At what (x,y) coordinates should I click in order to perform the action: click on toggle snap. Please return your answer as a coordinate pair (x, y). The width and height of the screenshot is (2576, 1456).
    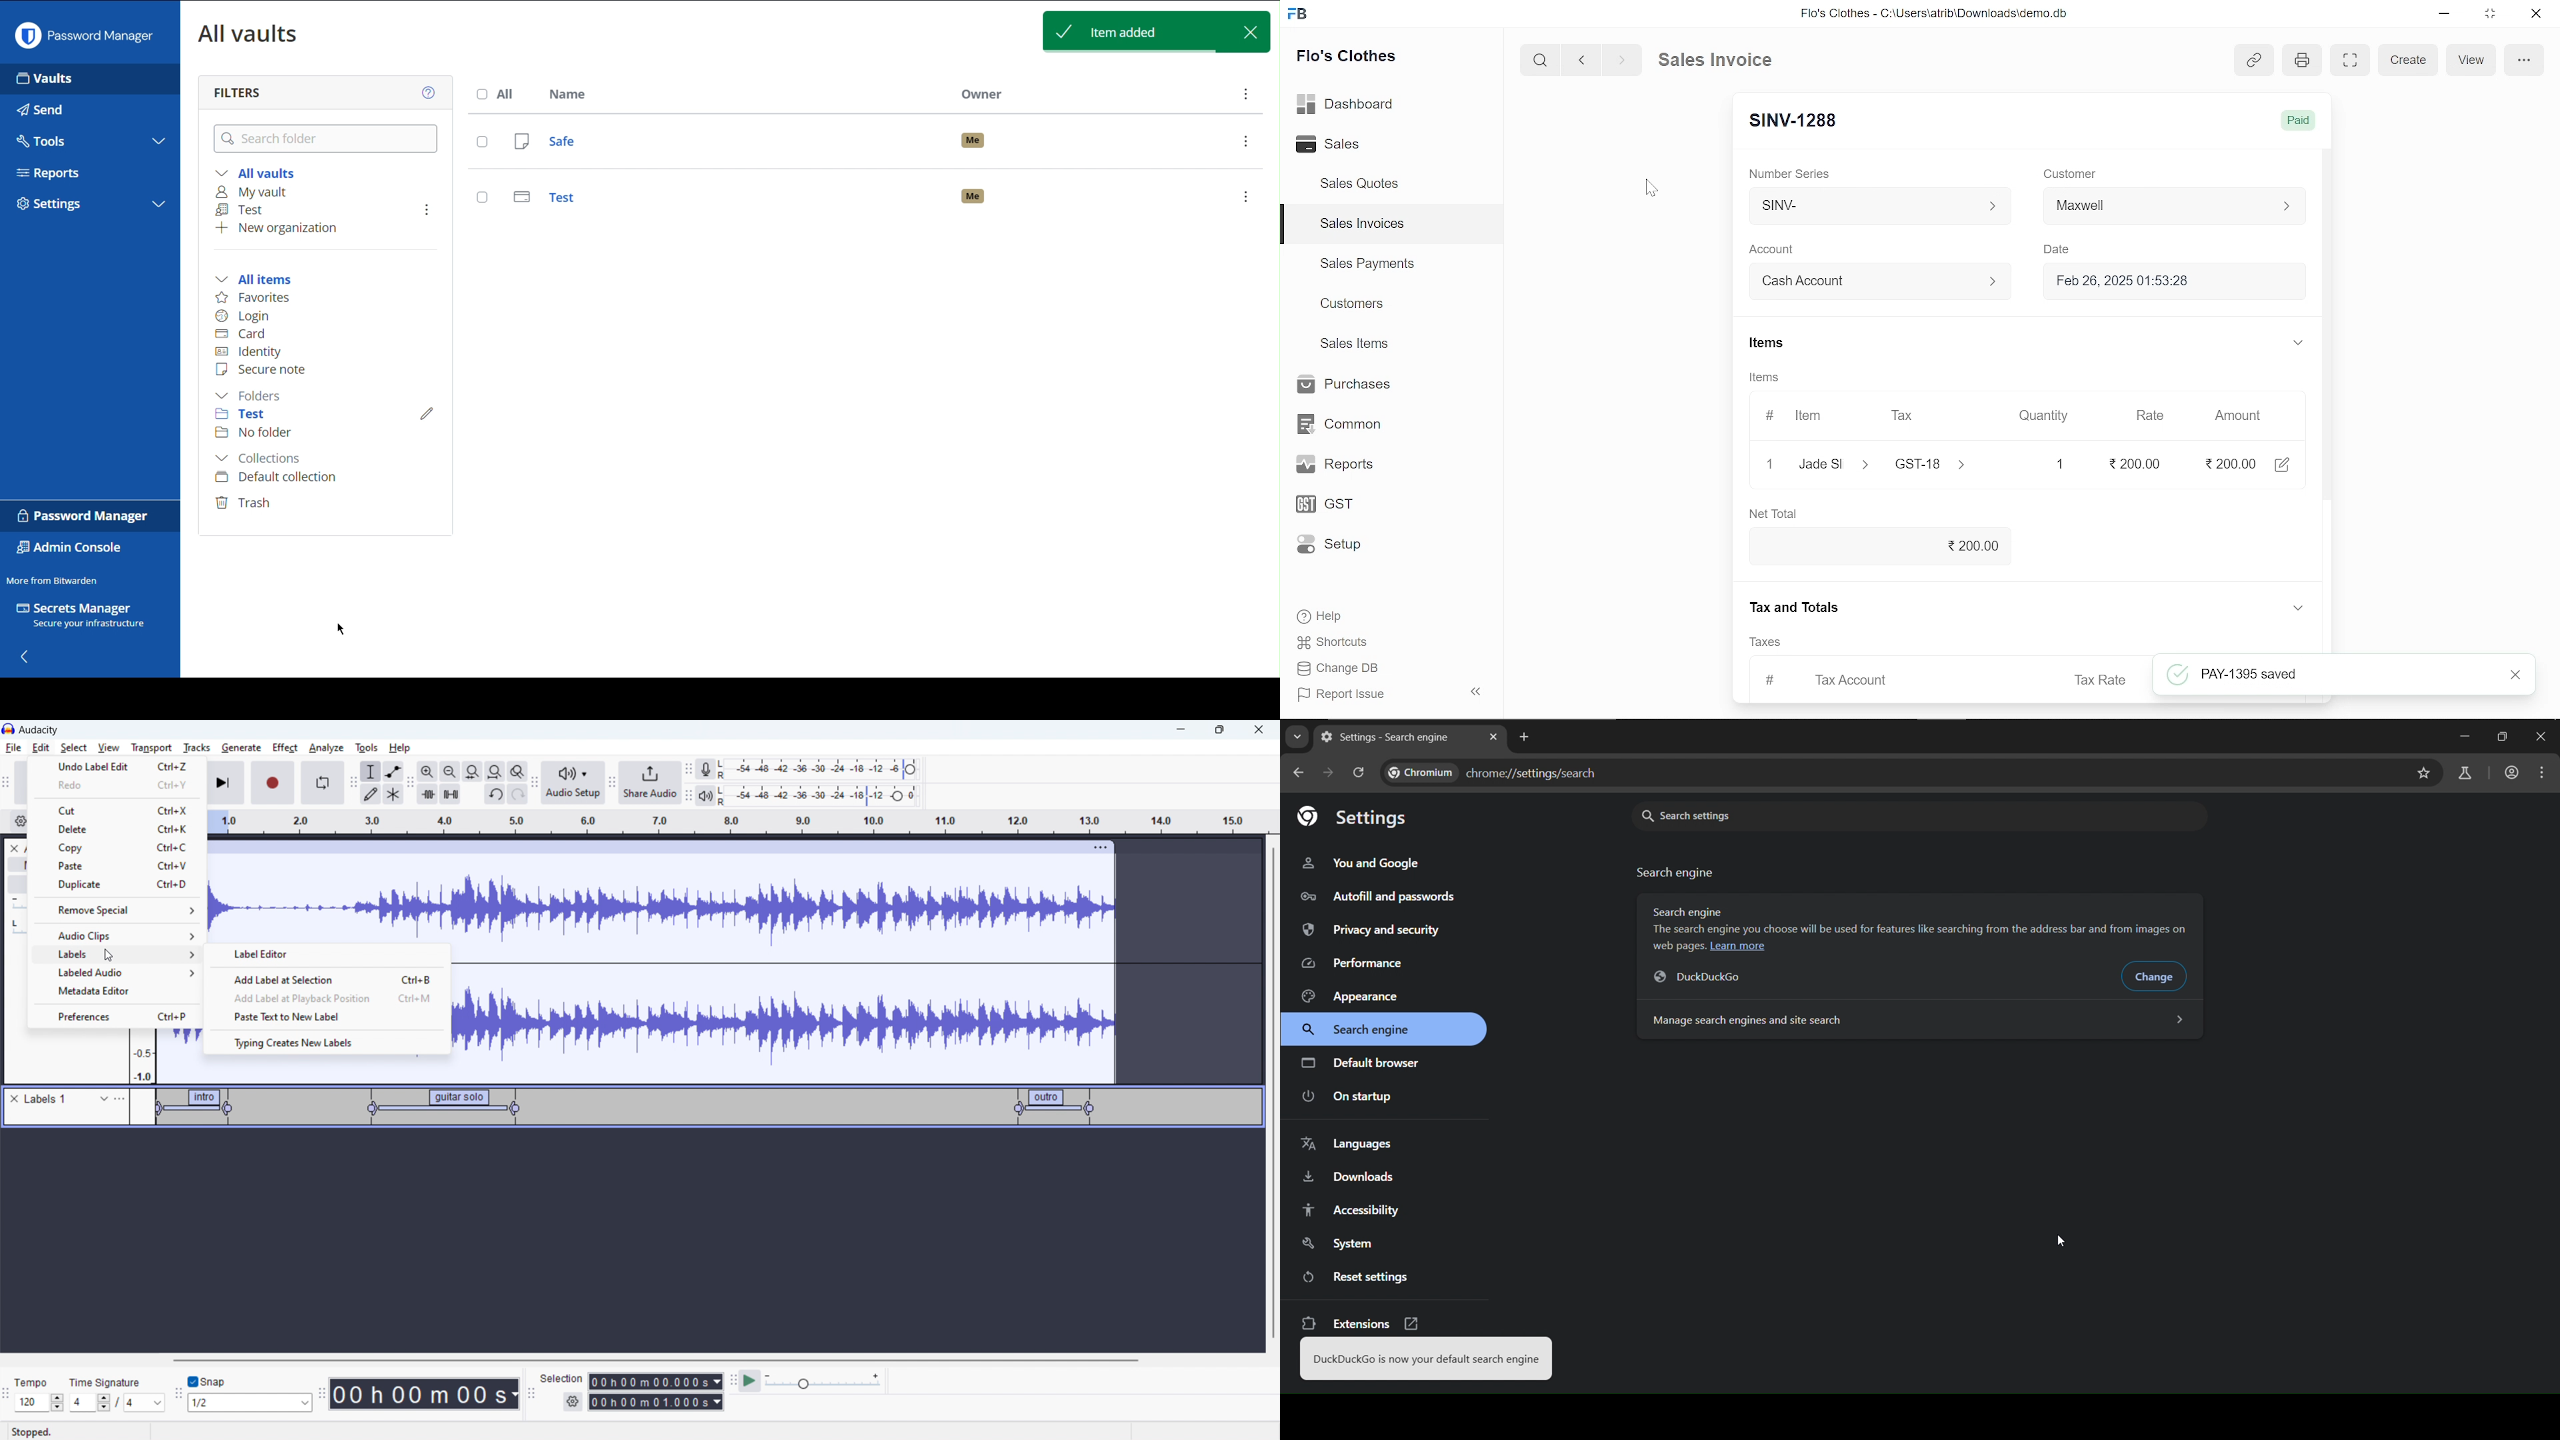
    Looking at the image, I should click on (207, 1382).